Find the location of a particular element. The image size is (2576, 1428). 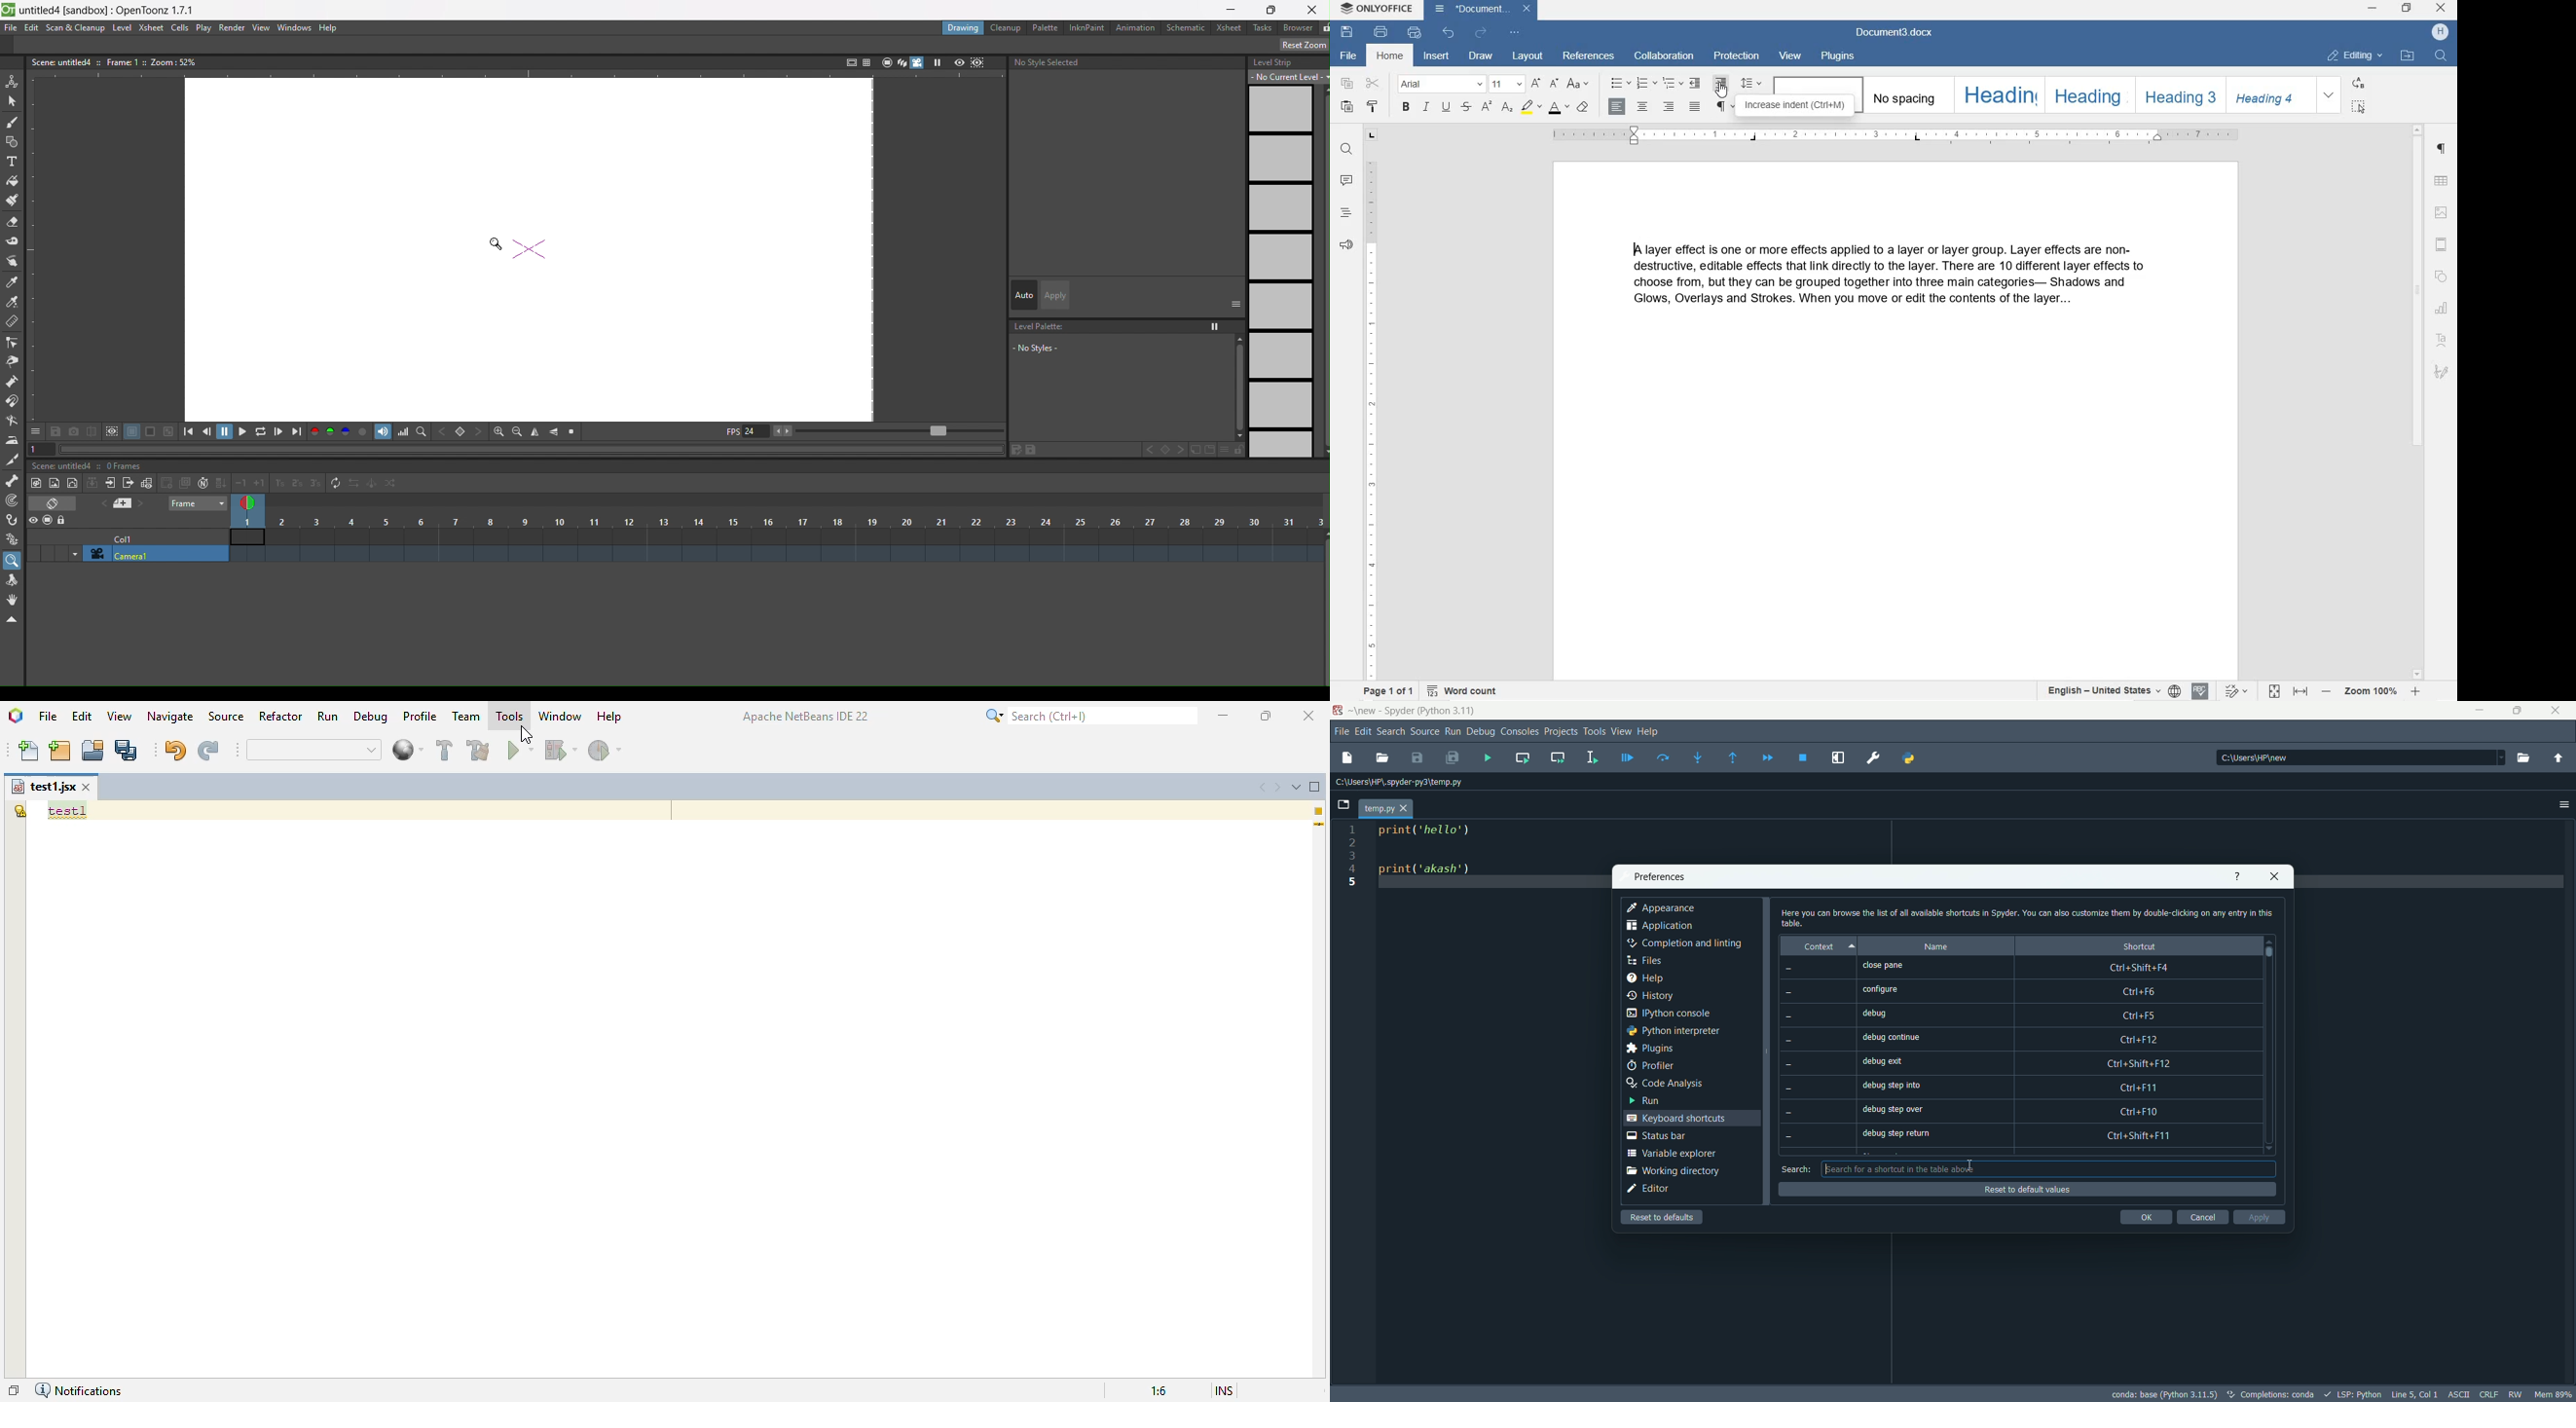

5 is located at coordinates (1355, 883).